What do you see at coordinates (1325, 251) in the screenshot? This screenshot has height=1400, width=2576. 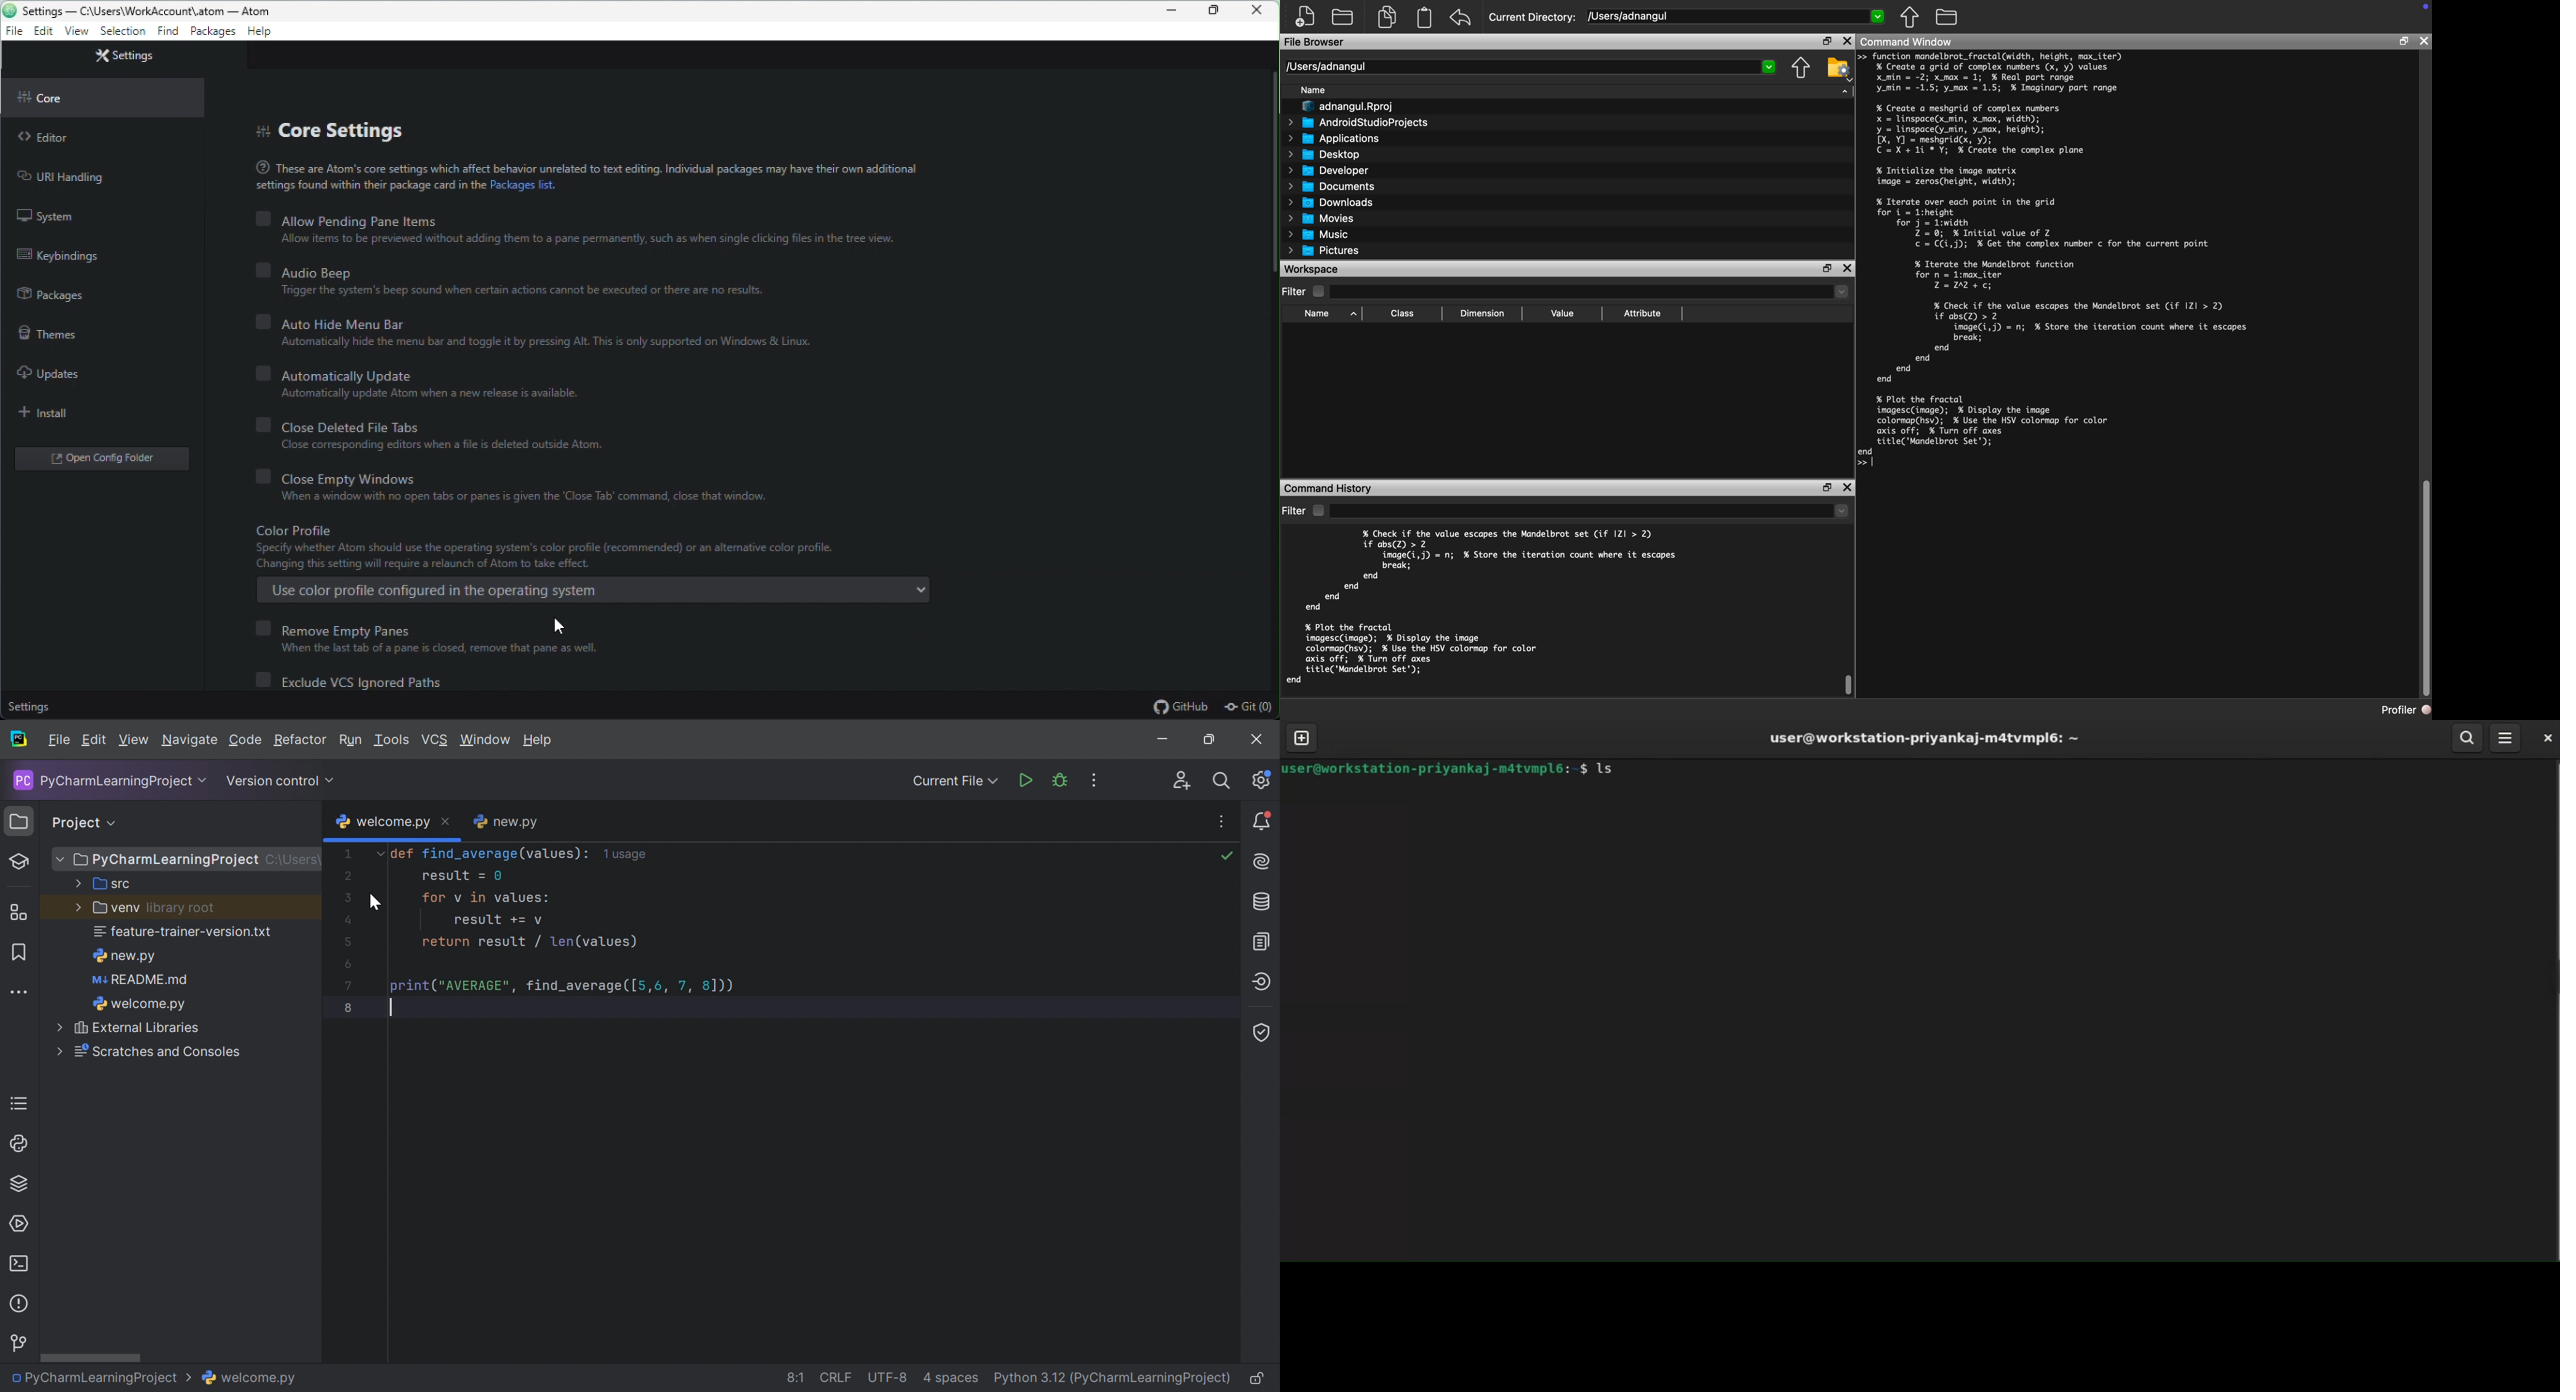 I see `Pictures` at bounding box center [1325, 251].